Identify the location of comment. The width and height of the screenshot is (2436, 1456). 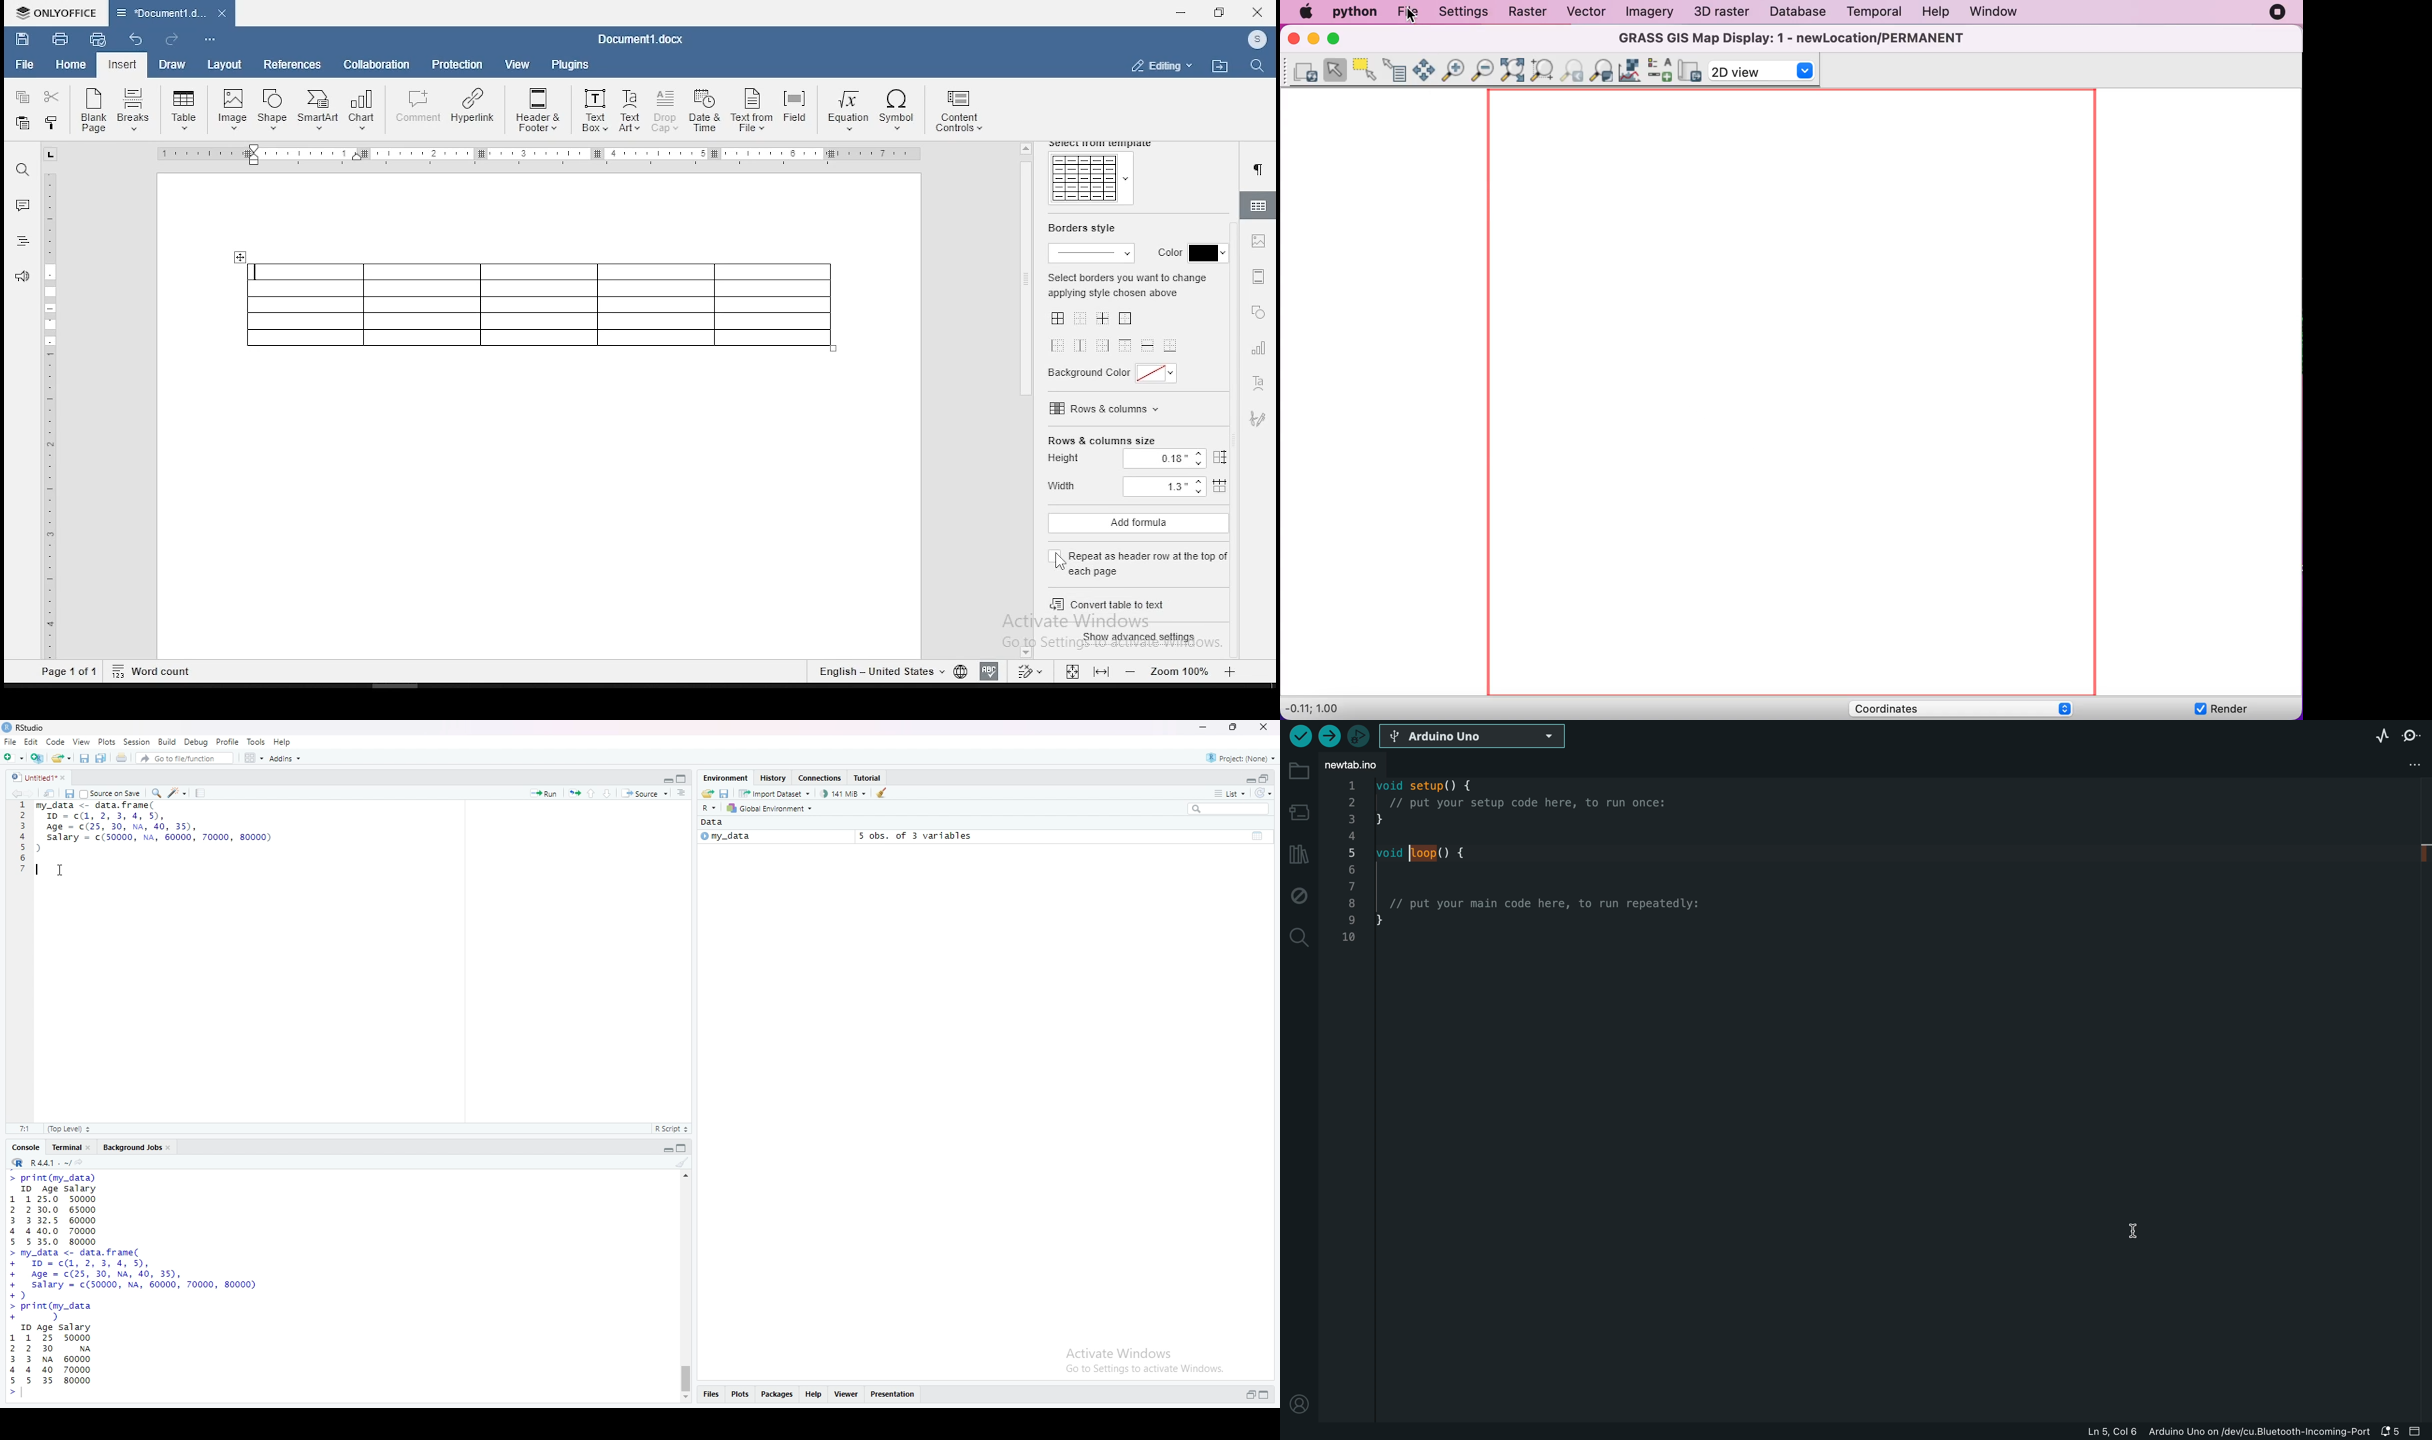
(416, 106).